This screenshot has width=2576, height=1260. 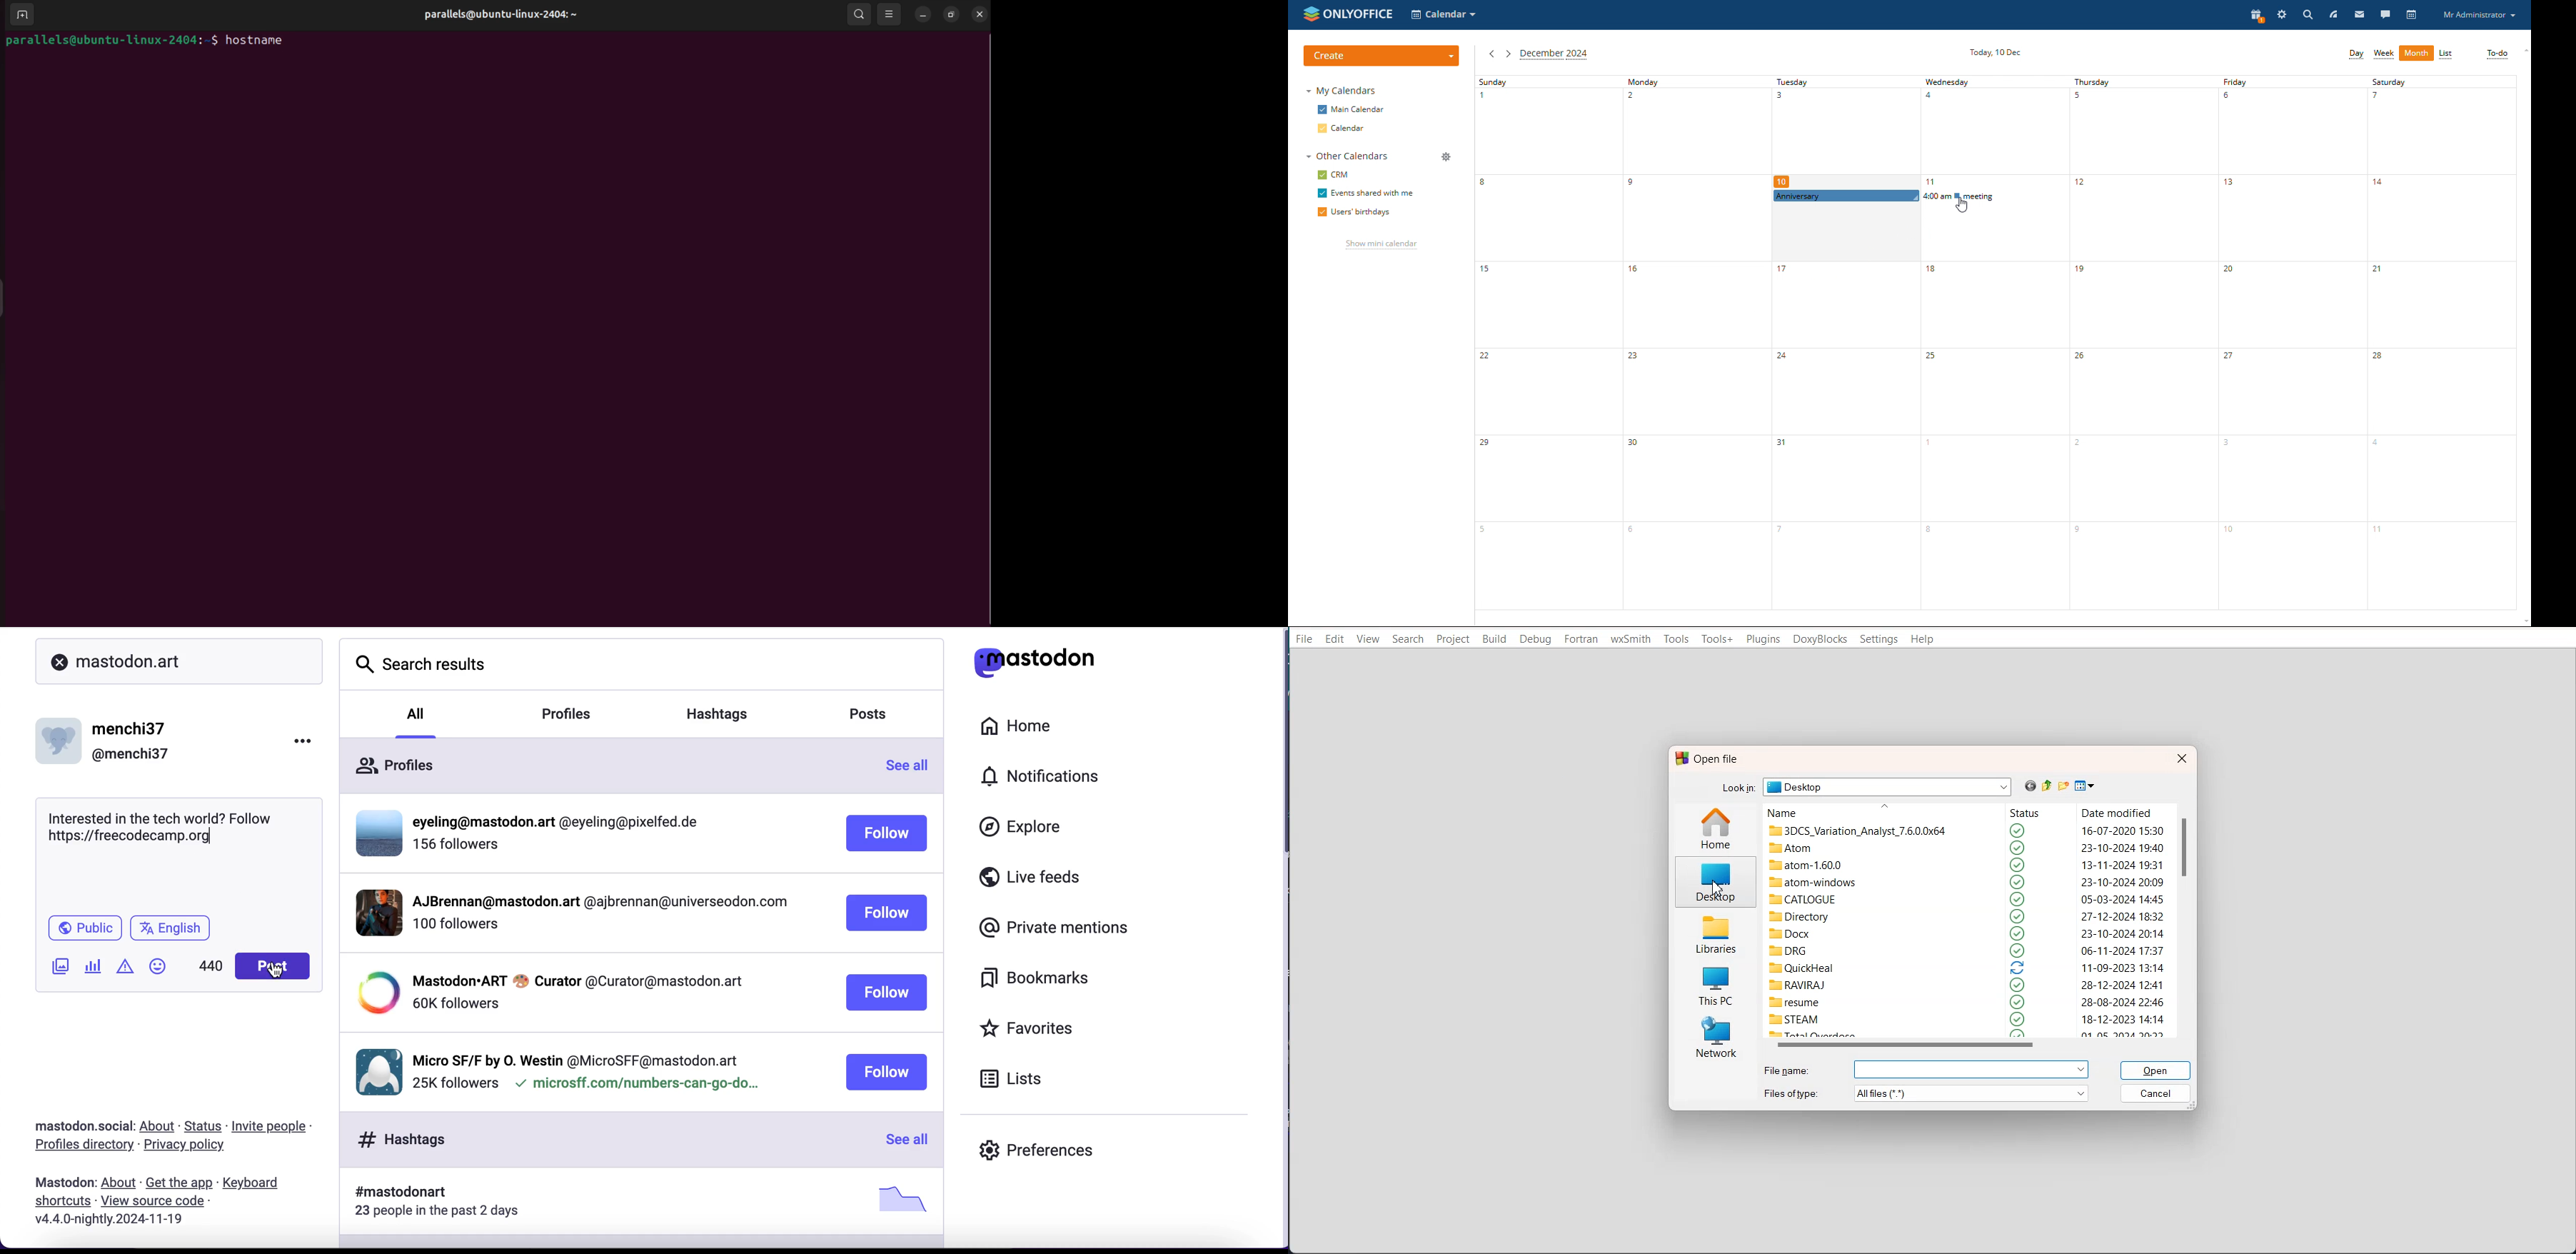 What do you see at coordinates (180, 1183) in the screenshot?
I see `get the app` at bounding box center [180, 1183].